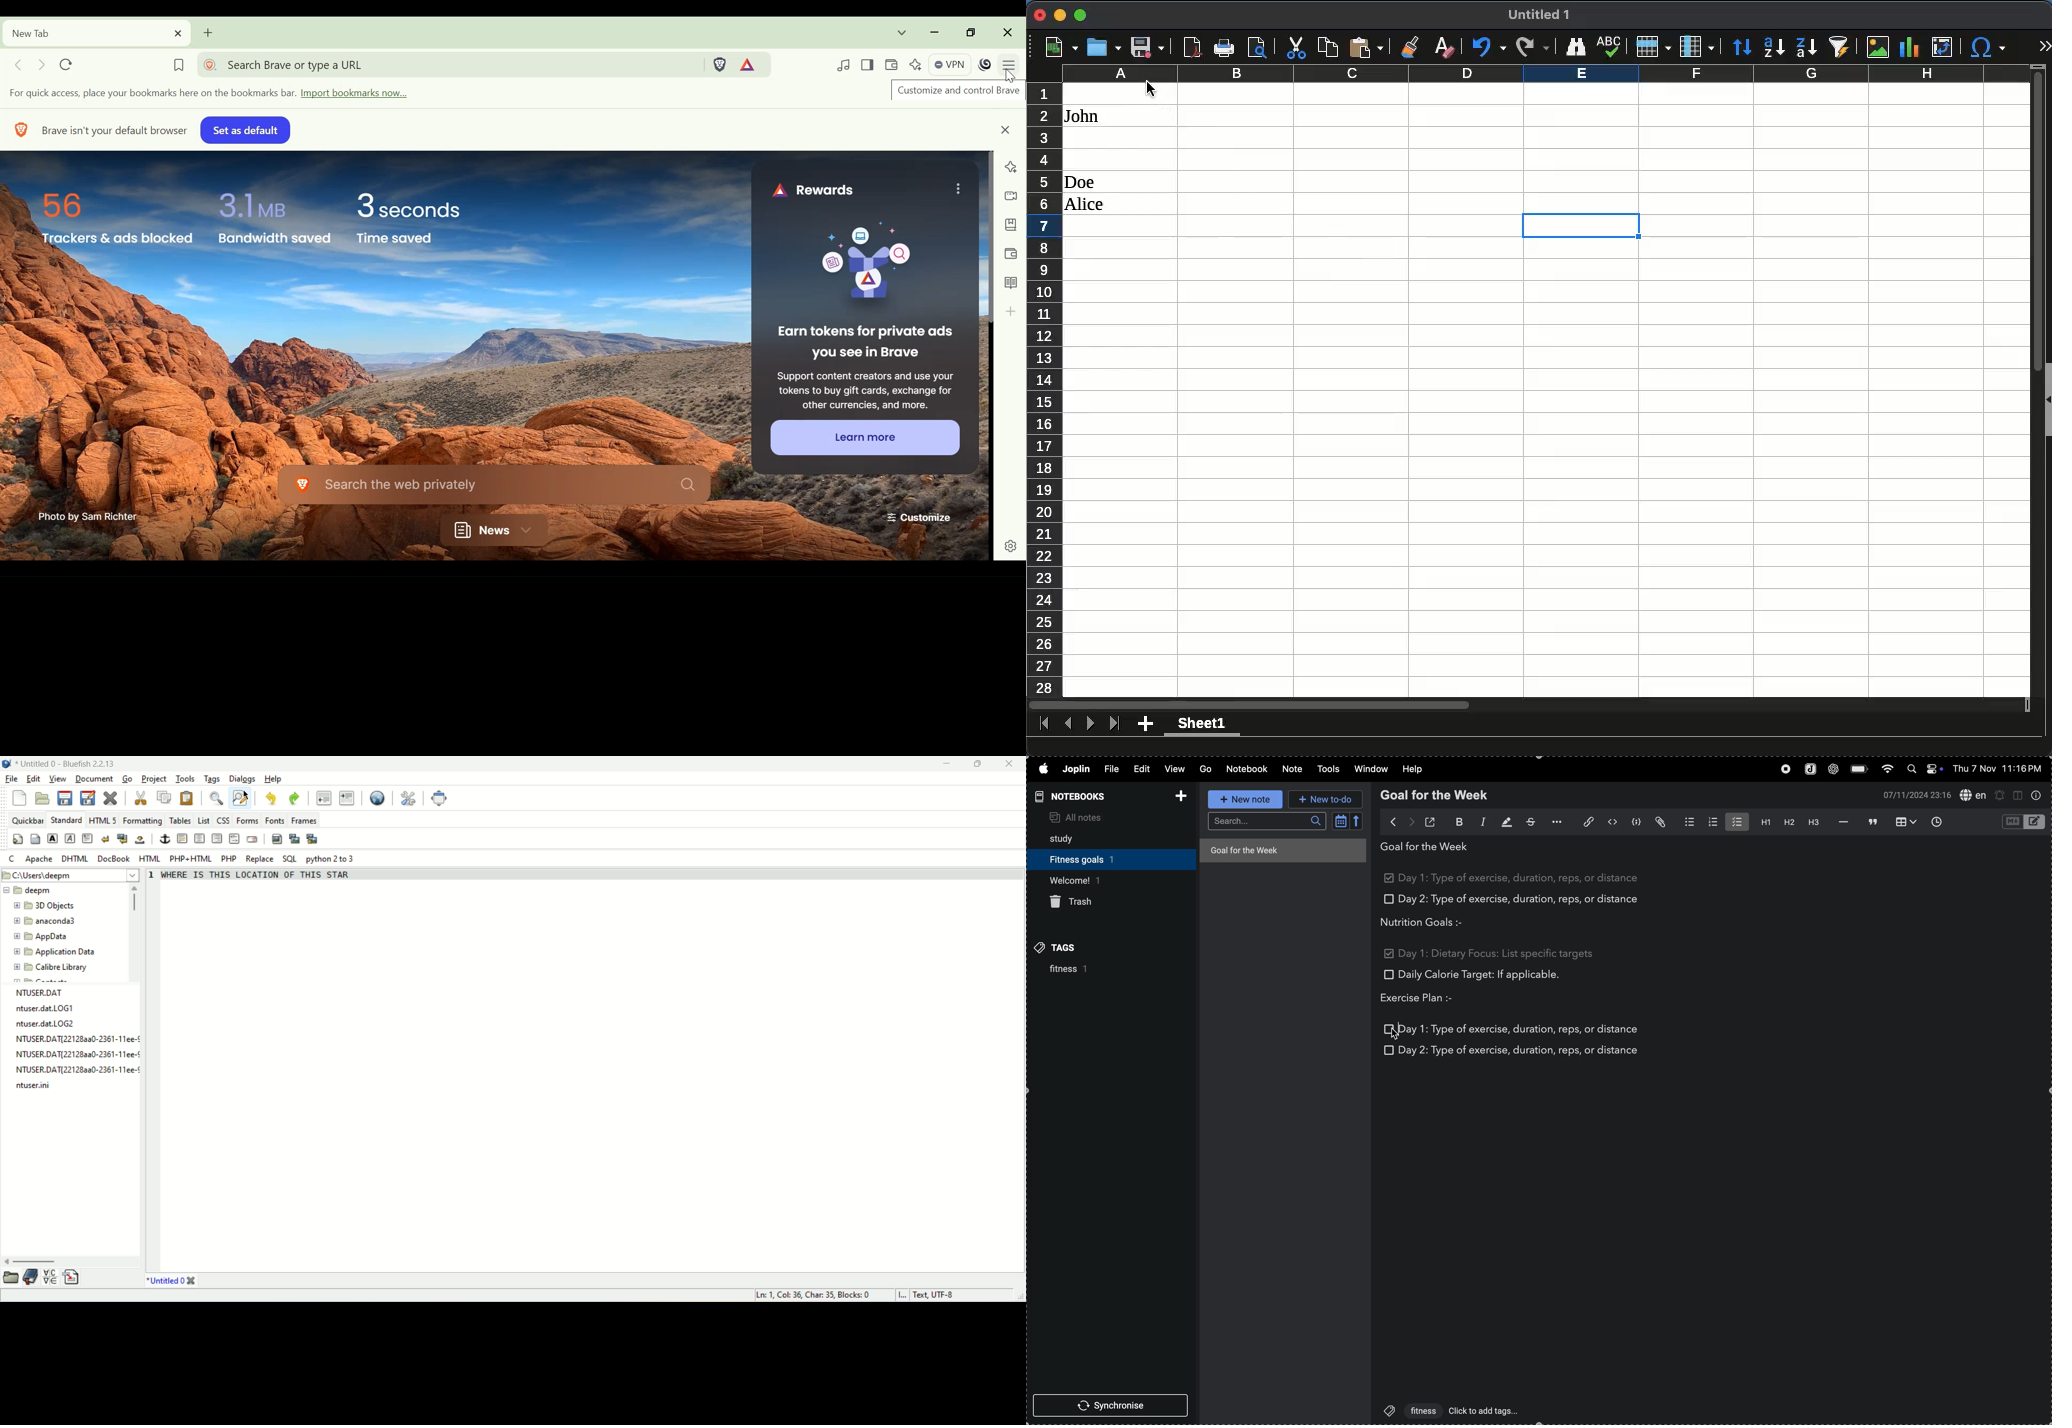  I want to click on css, so click(224, 821).